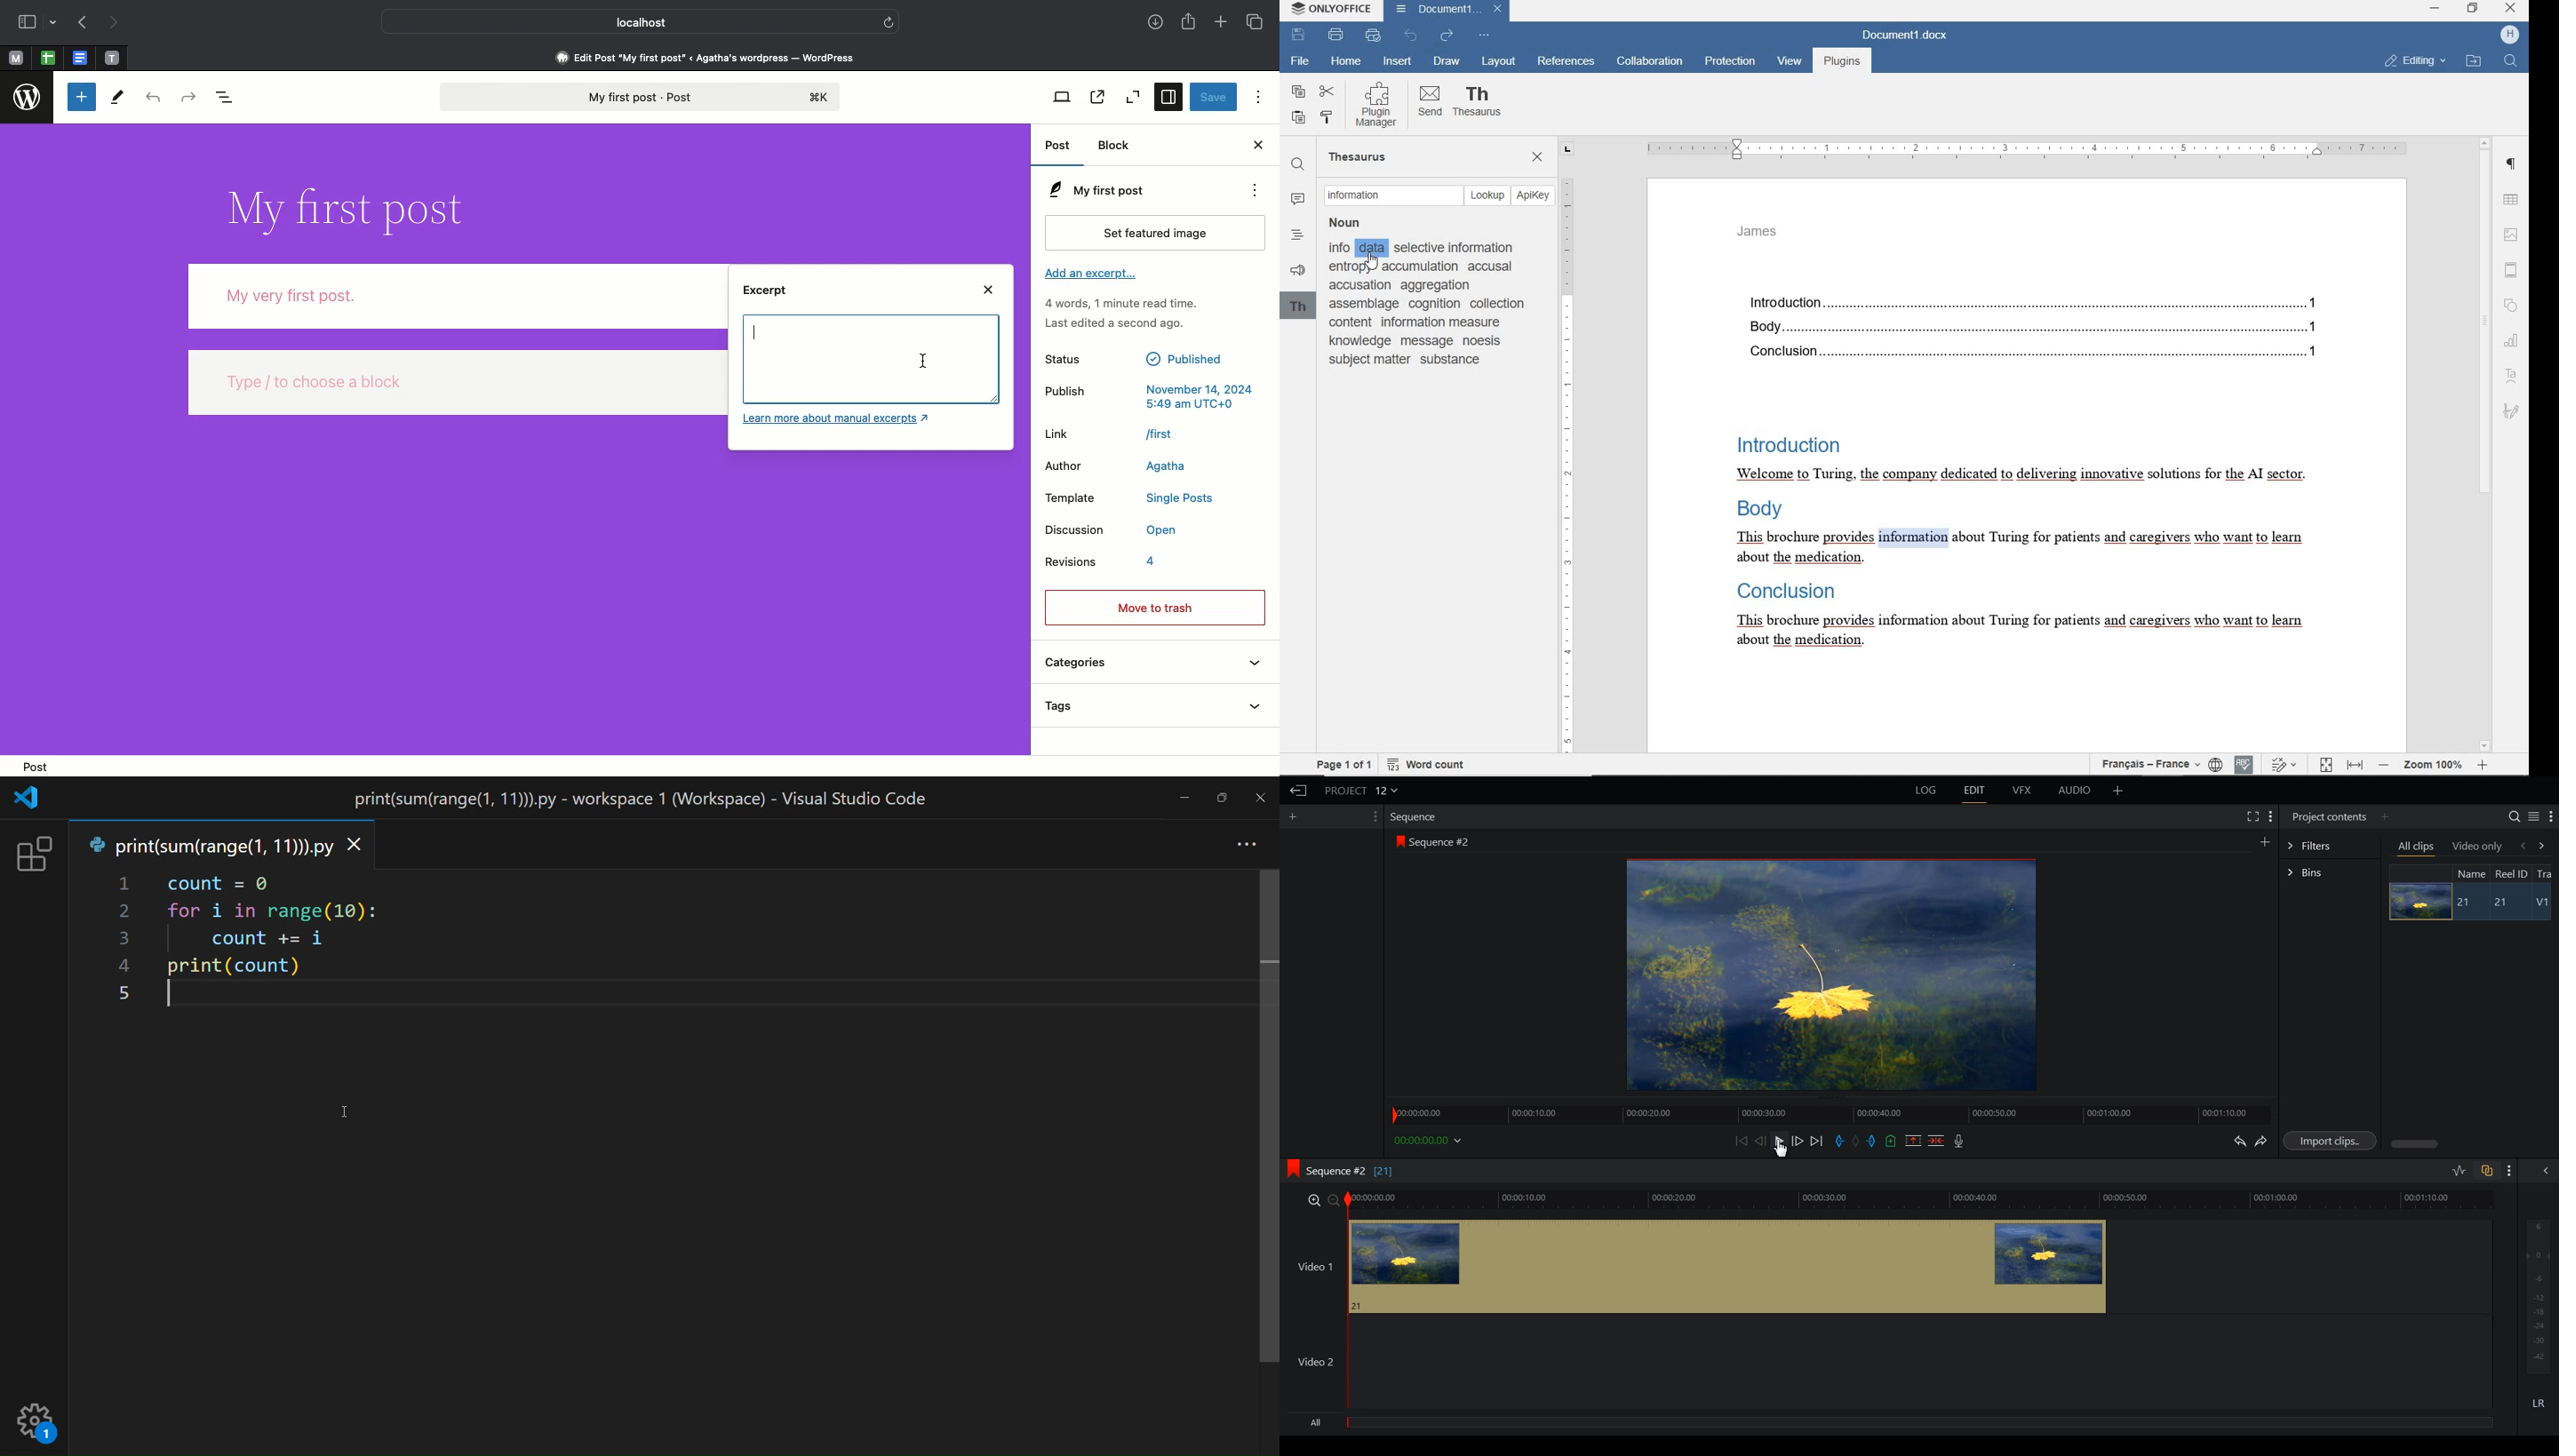 The image size is (2576, 1456). I want to click on Add panel, so click(2264, 841).